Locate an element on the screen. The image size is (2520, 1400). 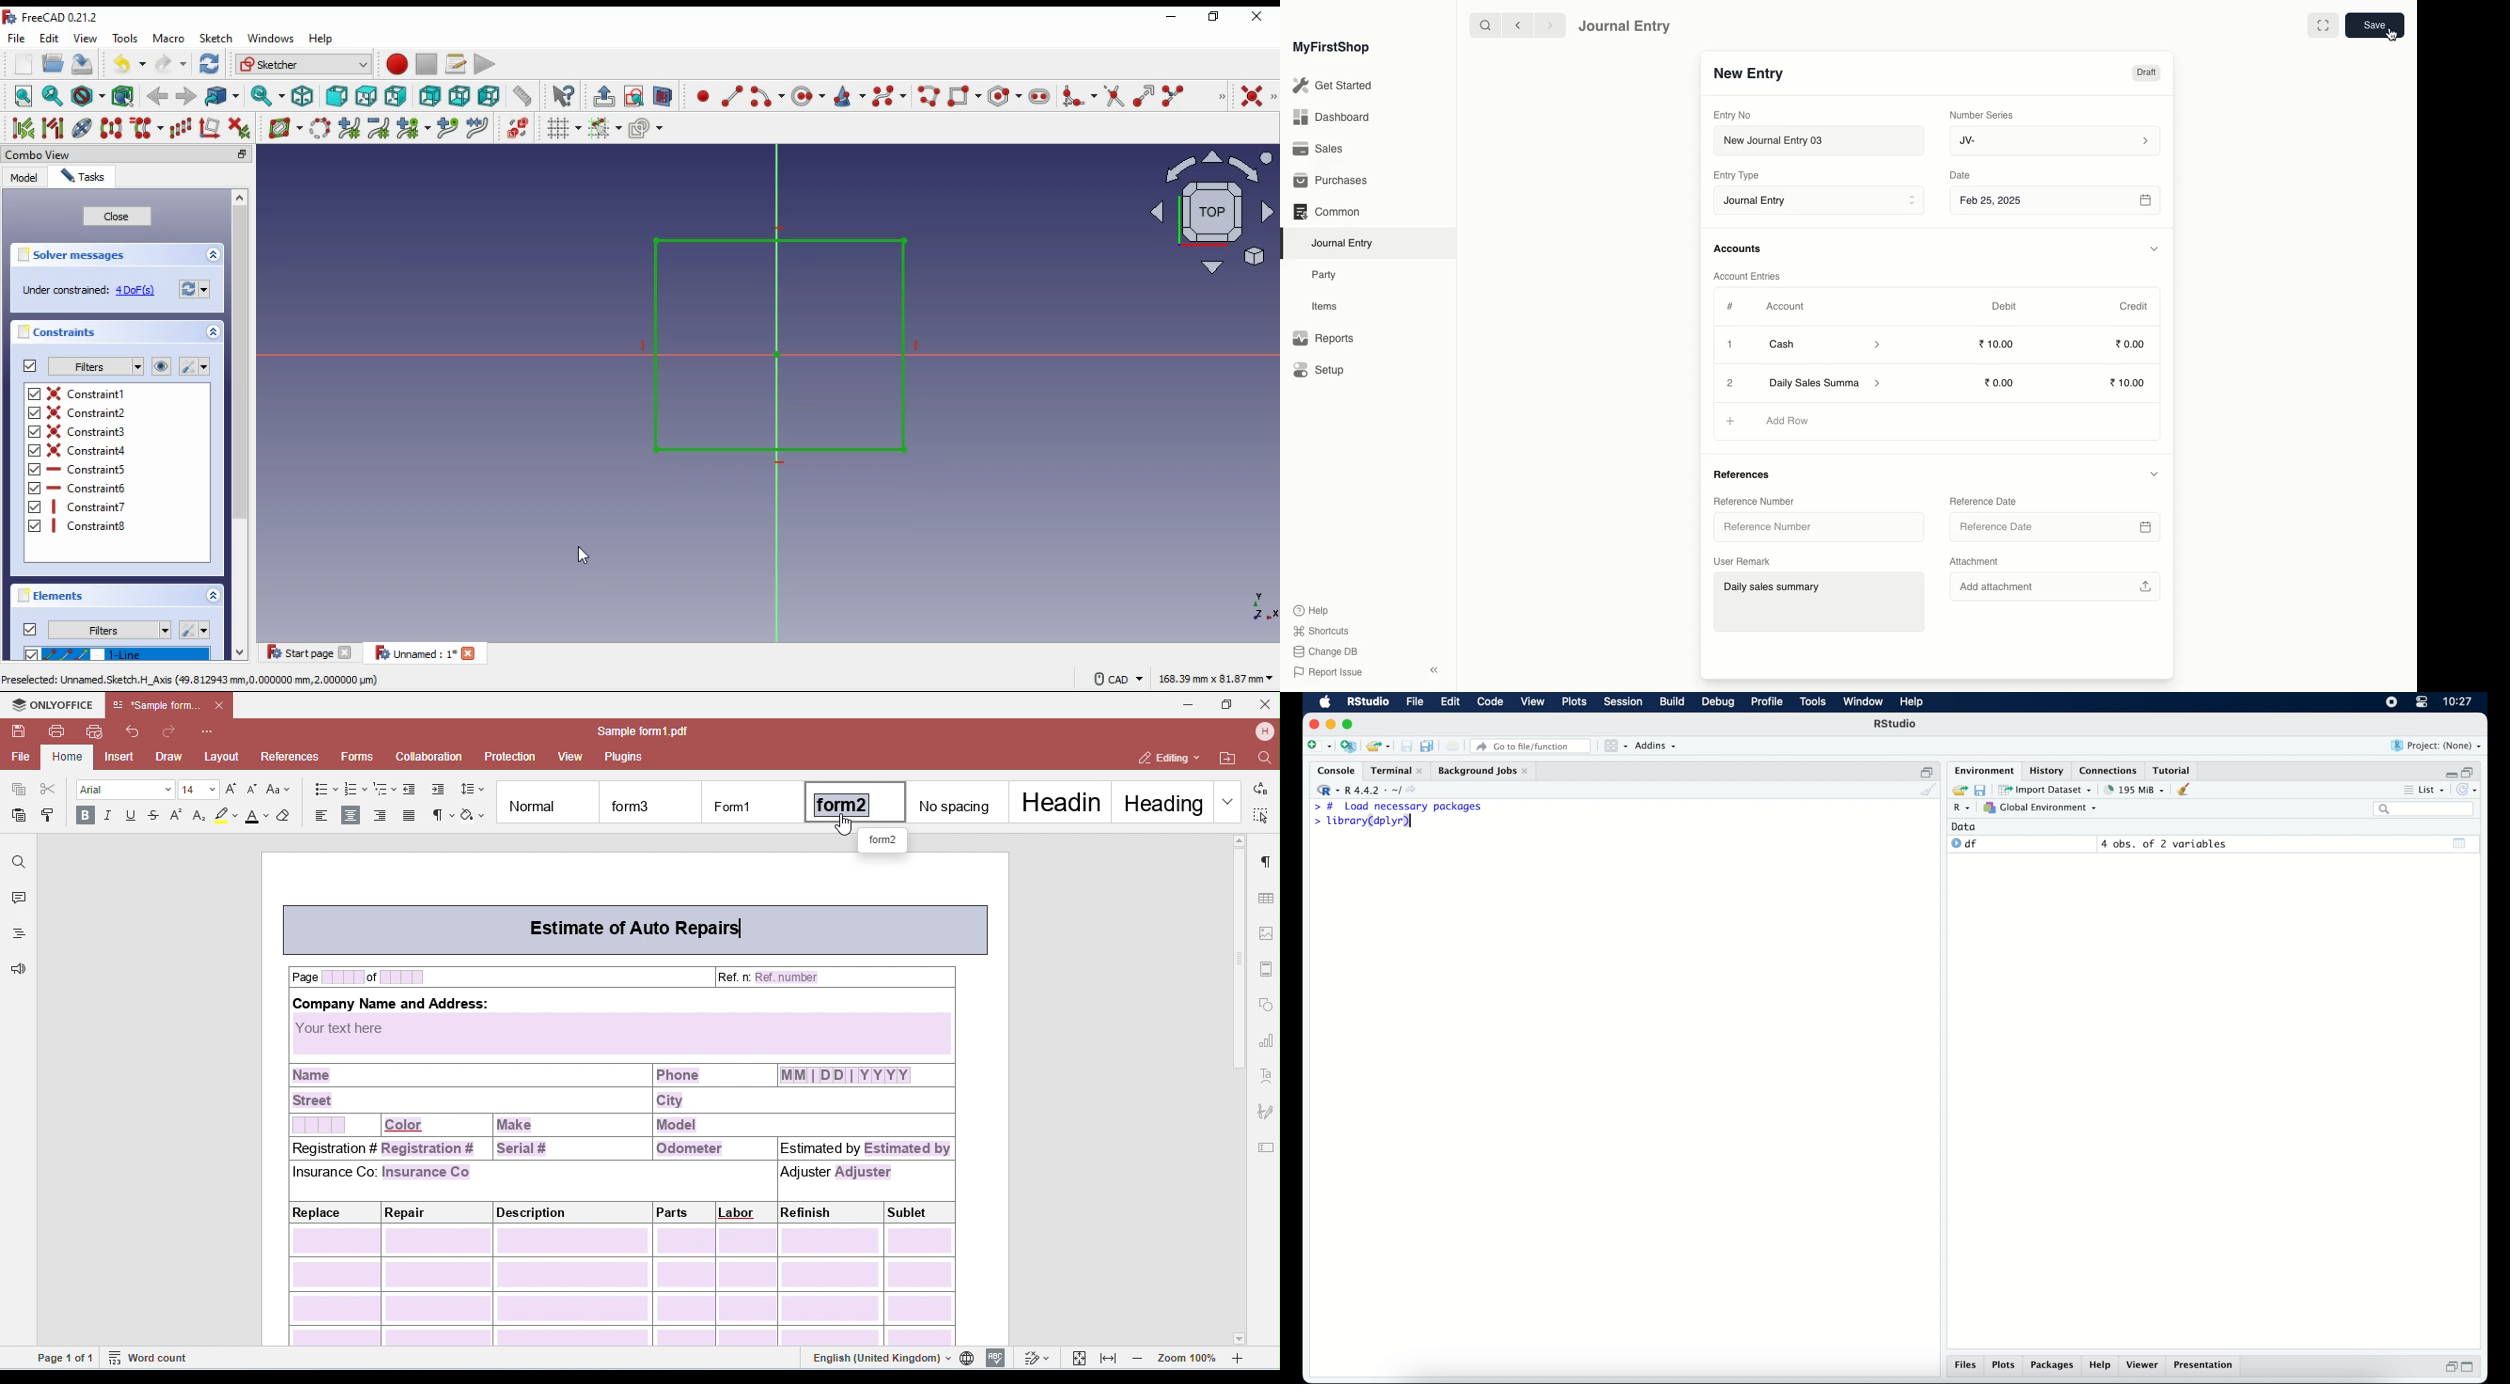
New Journal Entry 03 is located at coordinates (1823, 141).